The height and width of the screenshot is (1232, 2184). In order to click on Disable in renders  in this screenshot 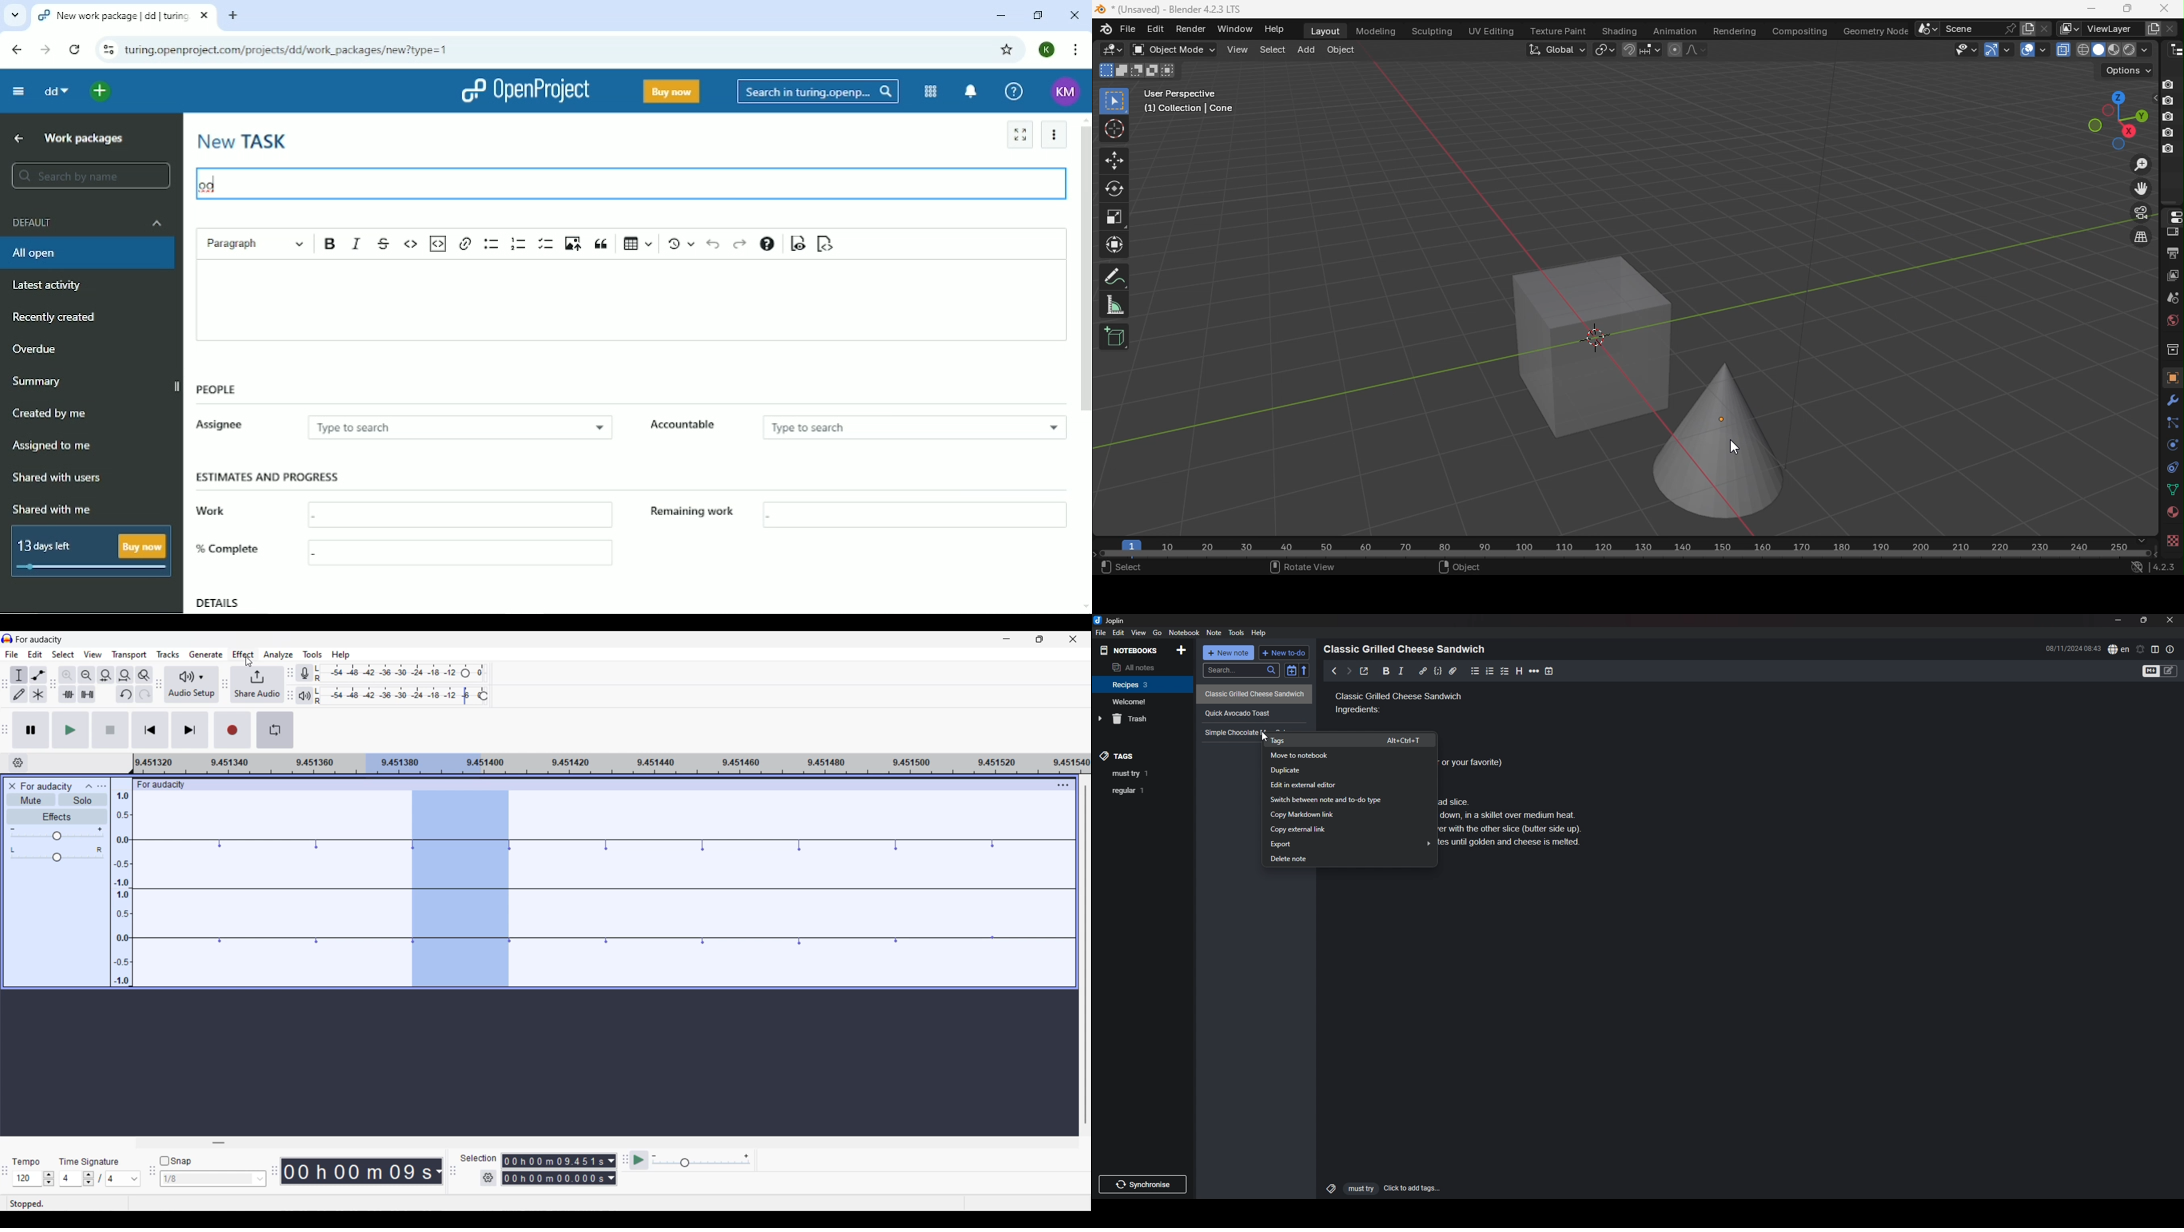, I will do `click(2168, 84)`.